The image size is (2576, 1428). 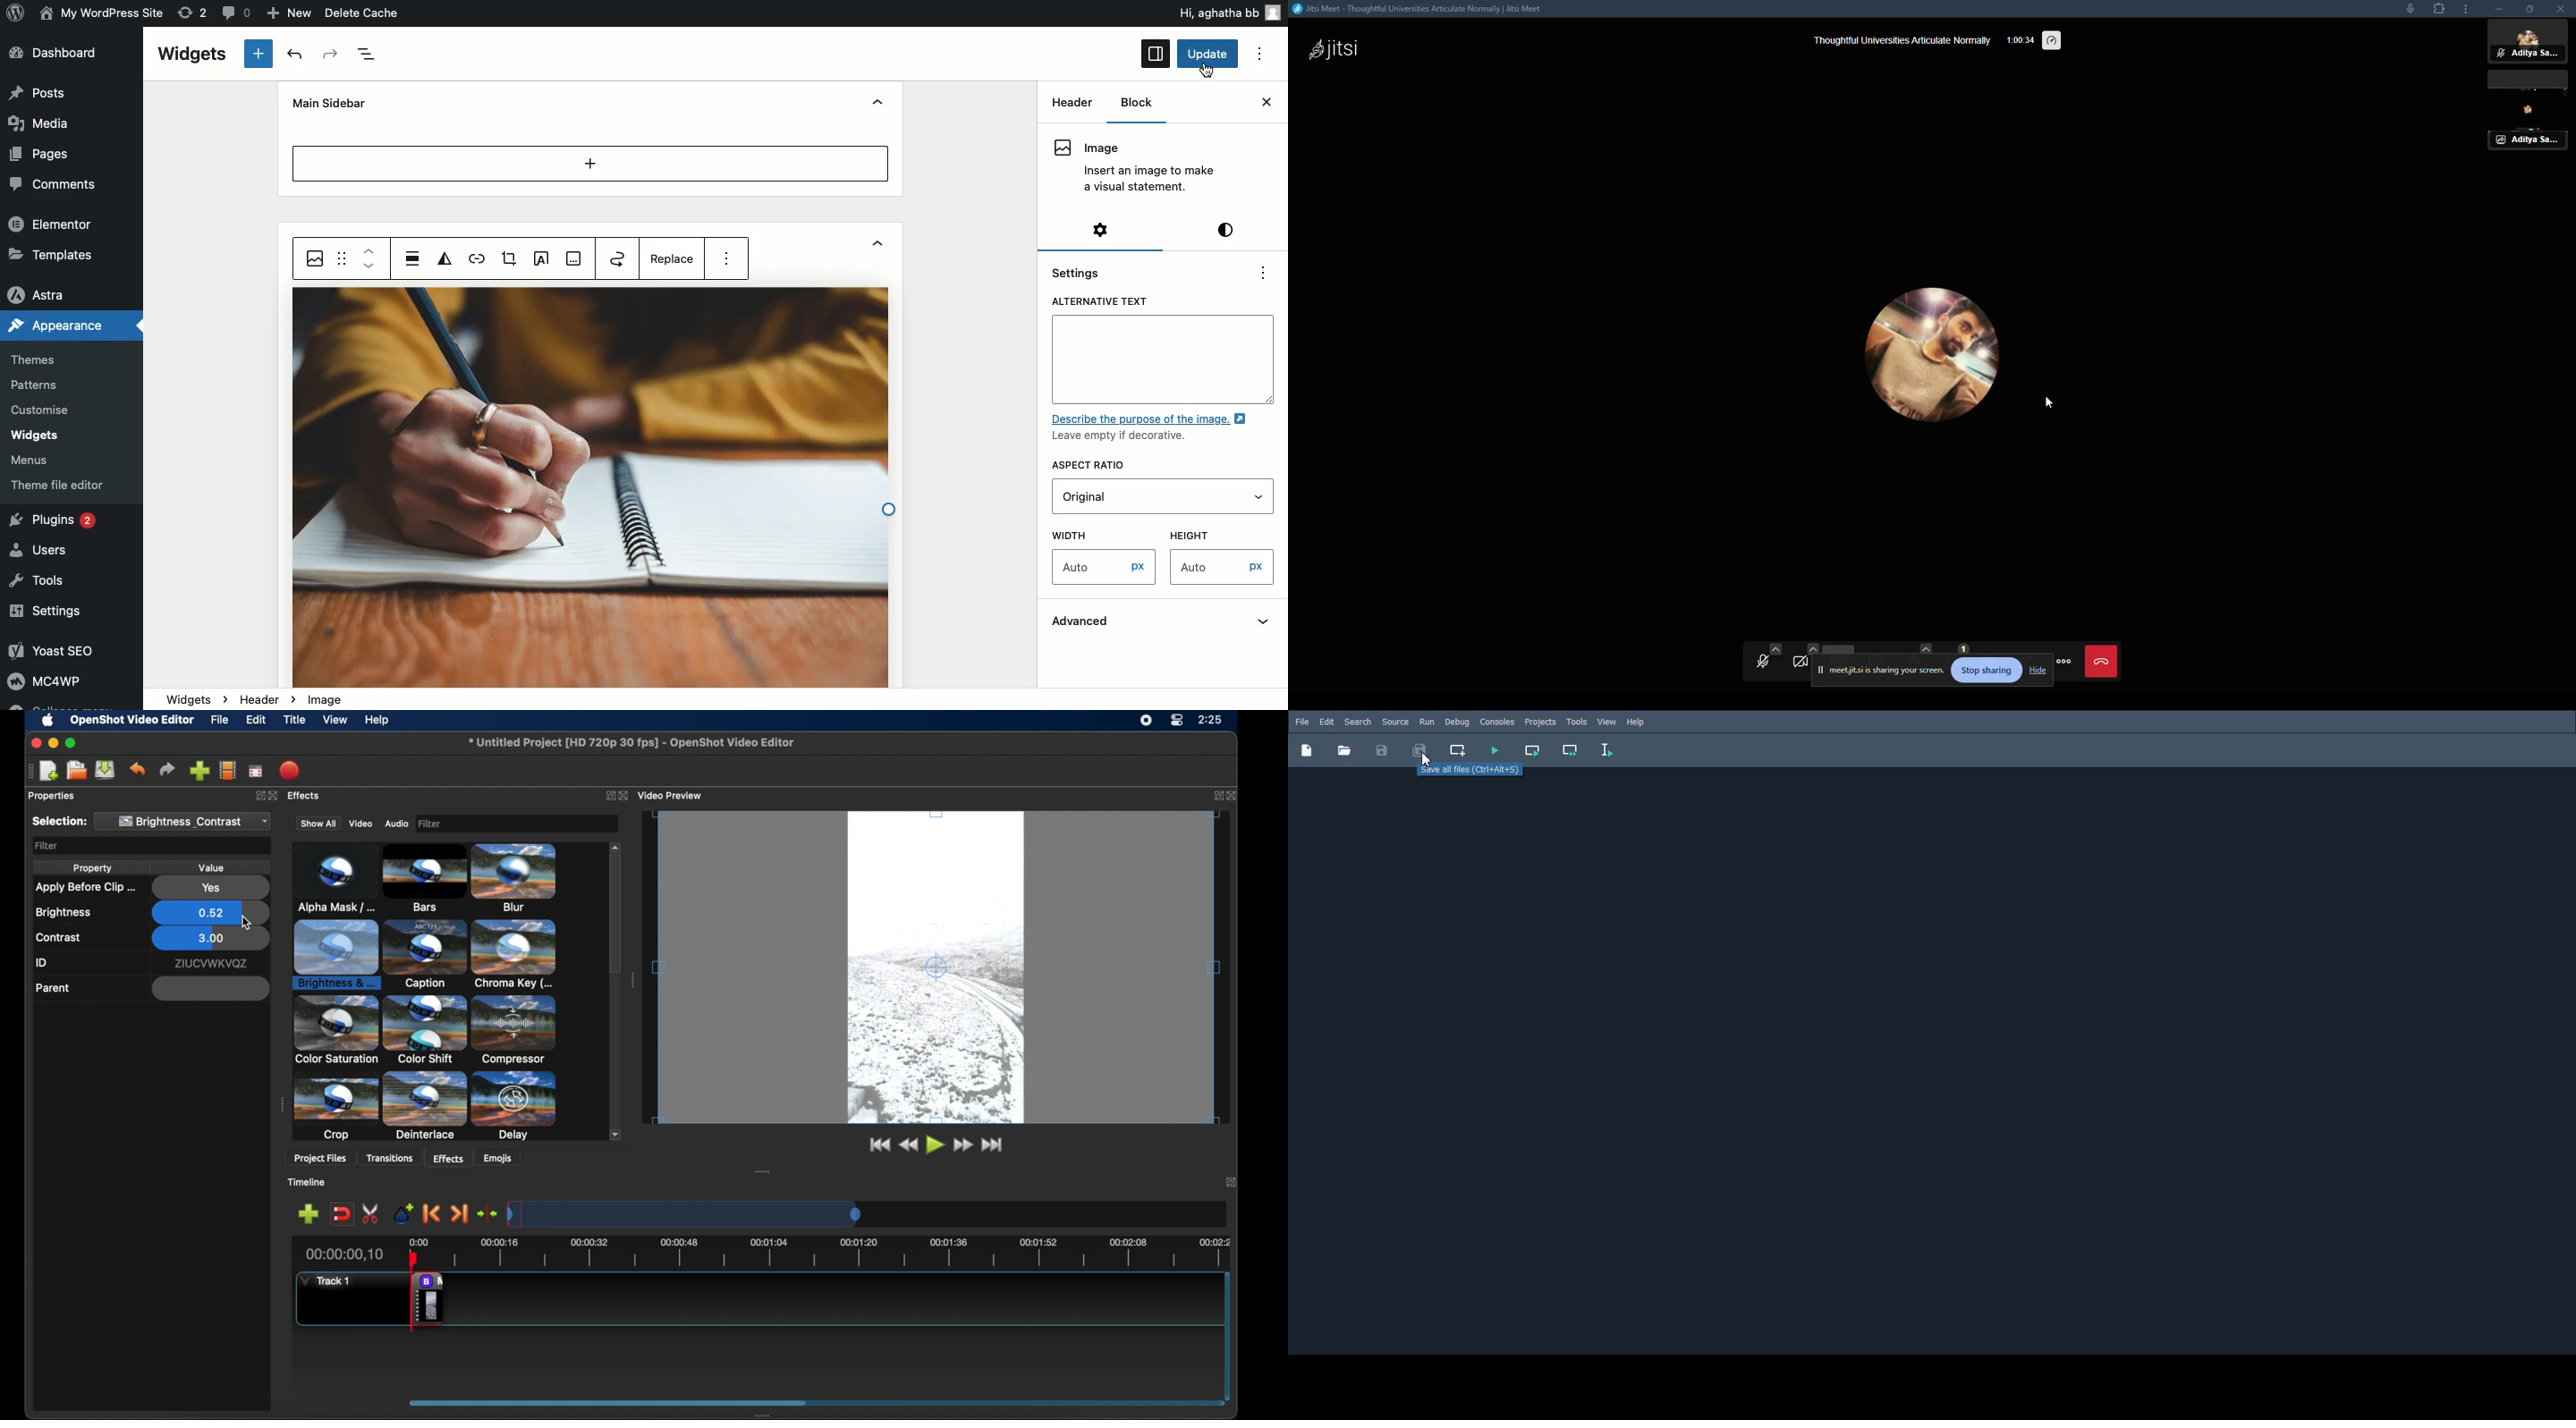 I want to click on project files, so click(x=320, y=1158).